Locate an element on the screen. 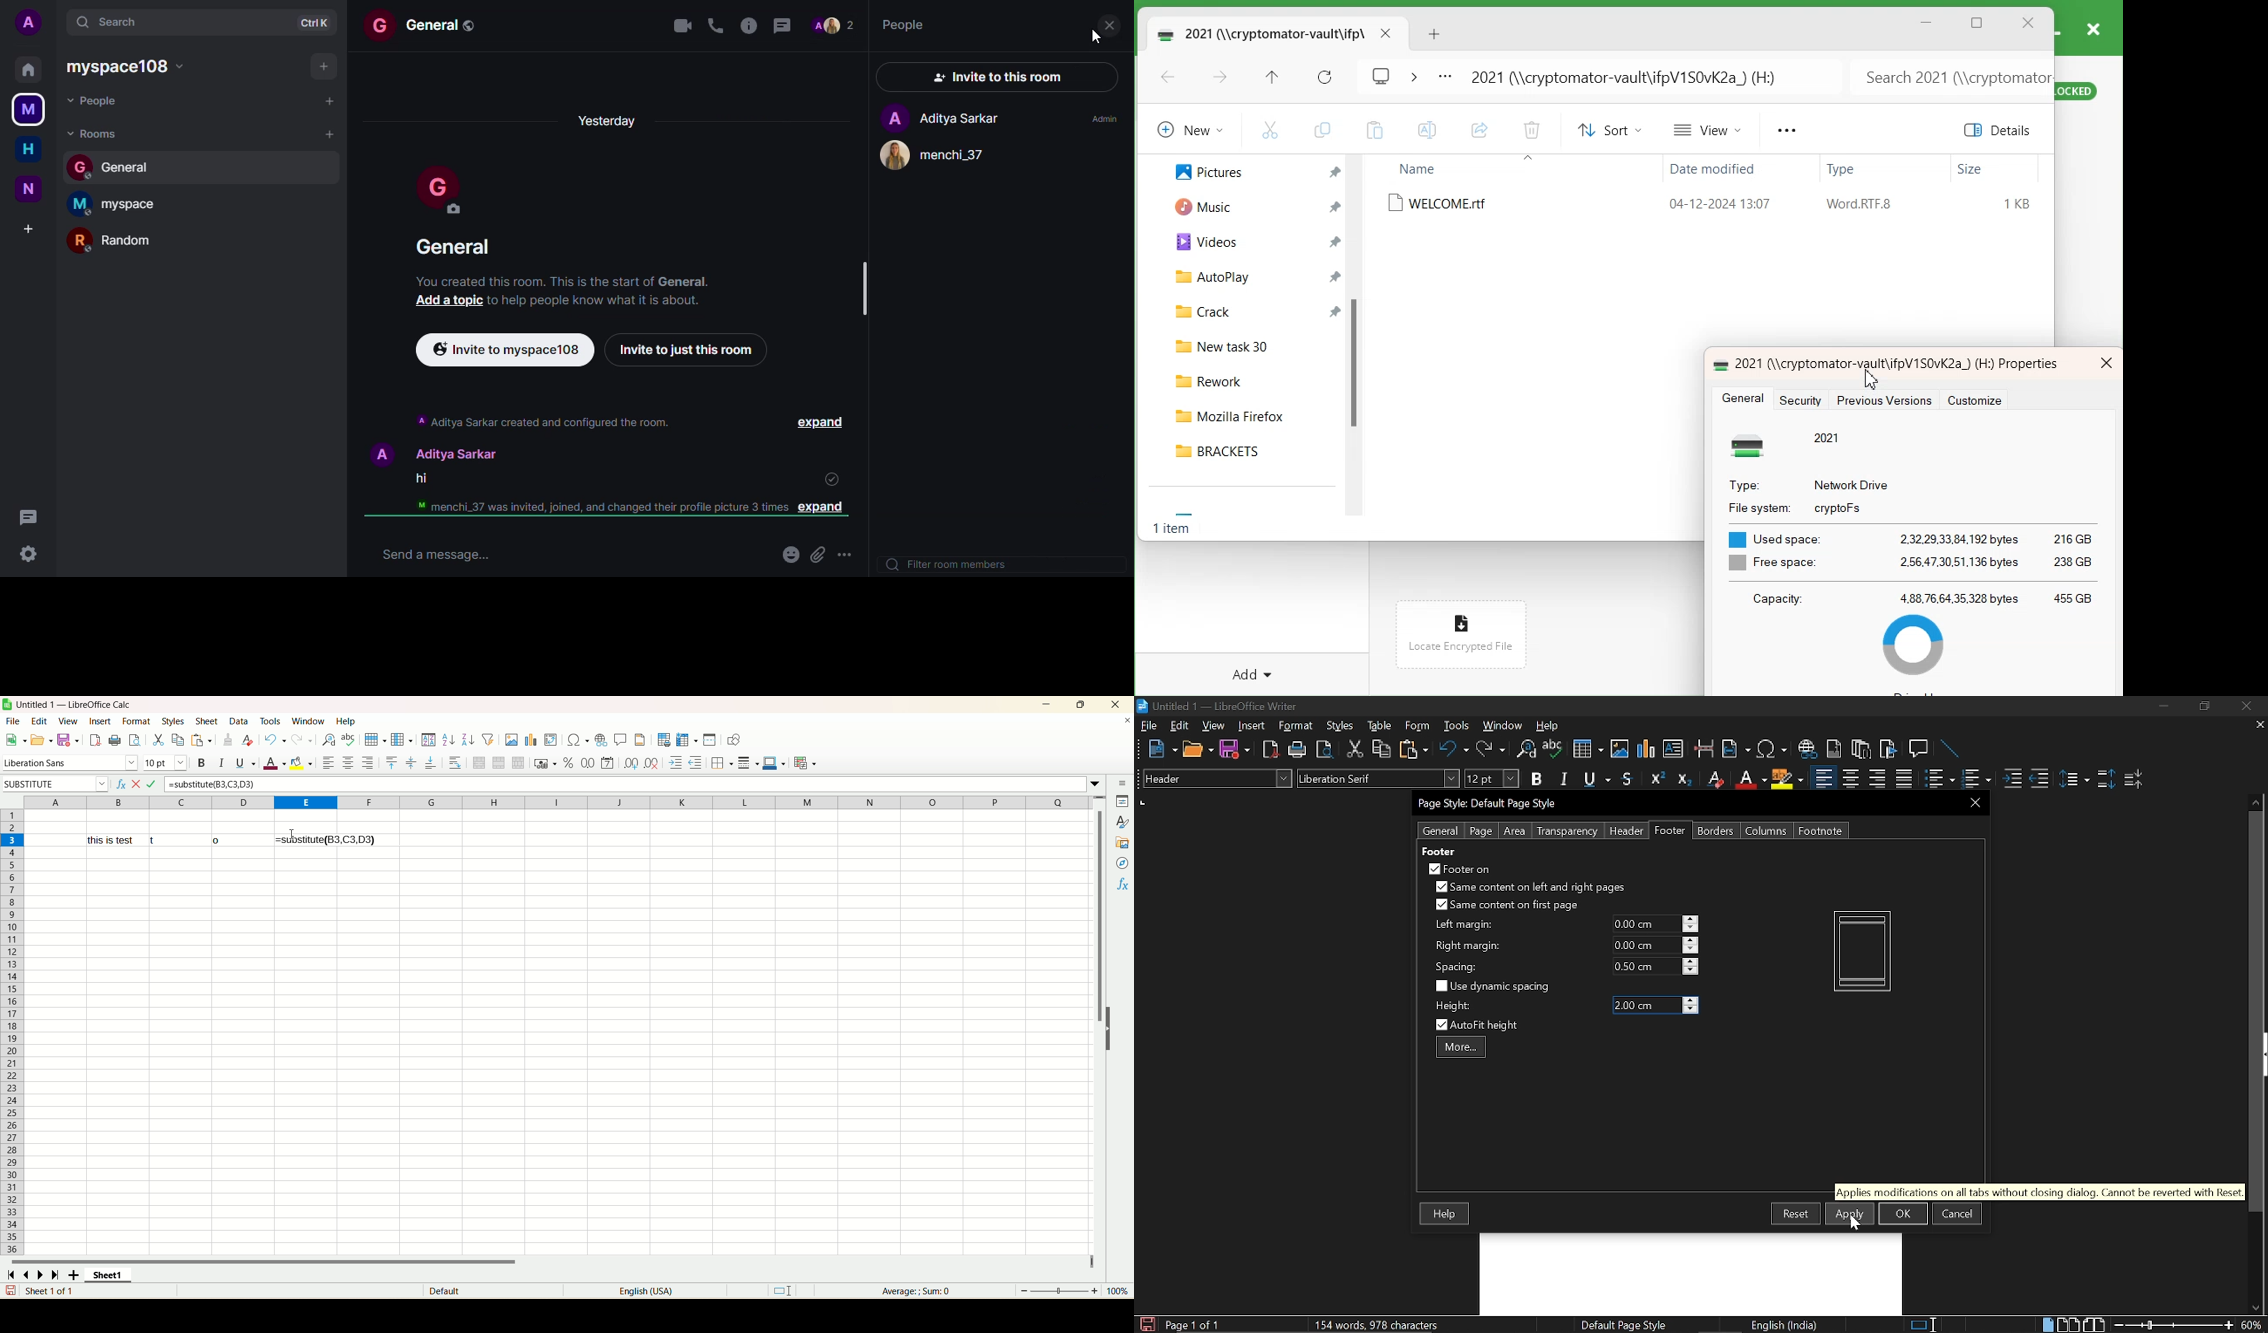 The height and width of the screenshot is (1344, 2268). Go forward is located at coordinates (1220, 78).